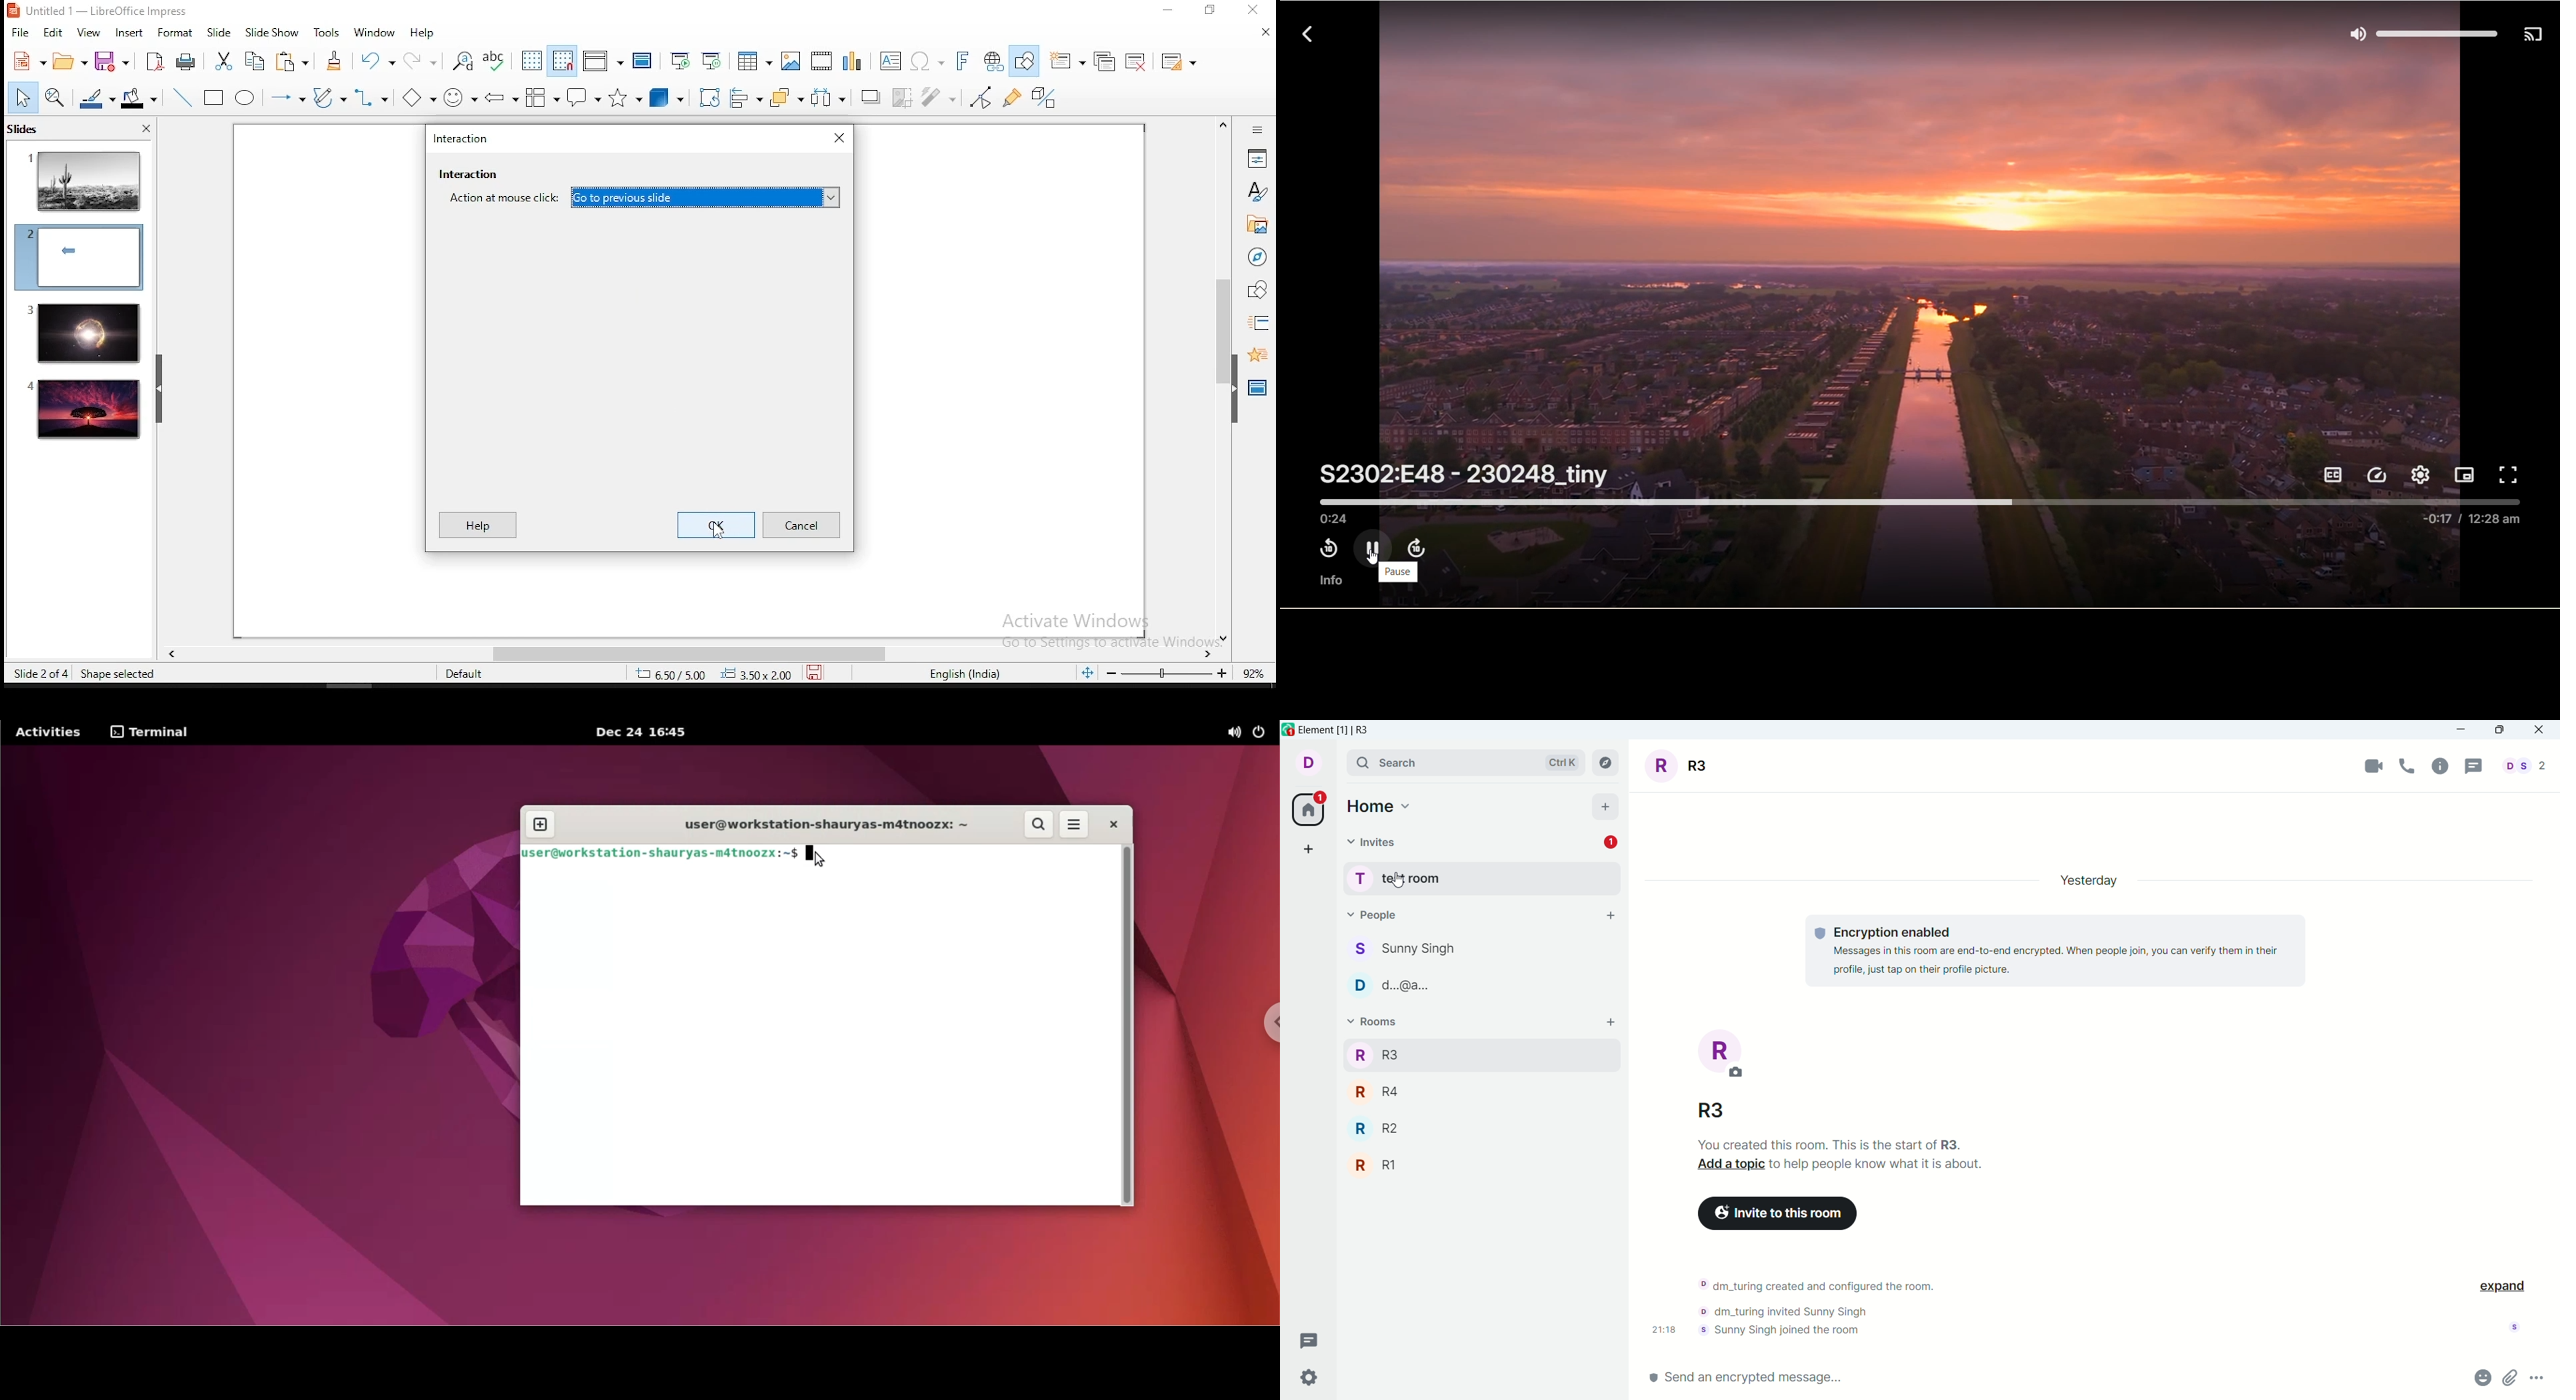 This screenshot has width=2576, height=1400. I want to click on tools, so click(328, 33).